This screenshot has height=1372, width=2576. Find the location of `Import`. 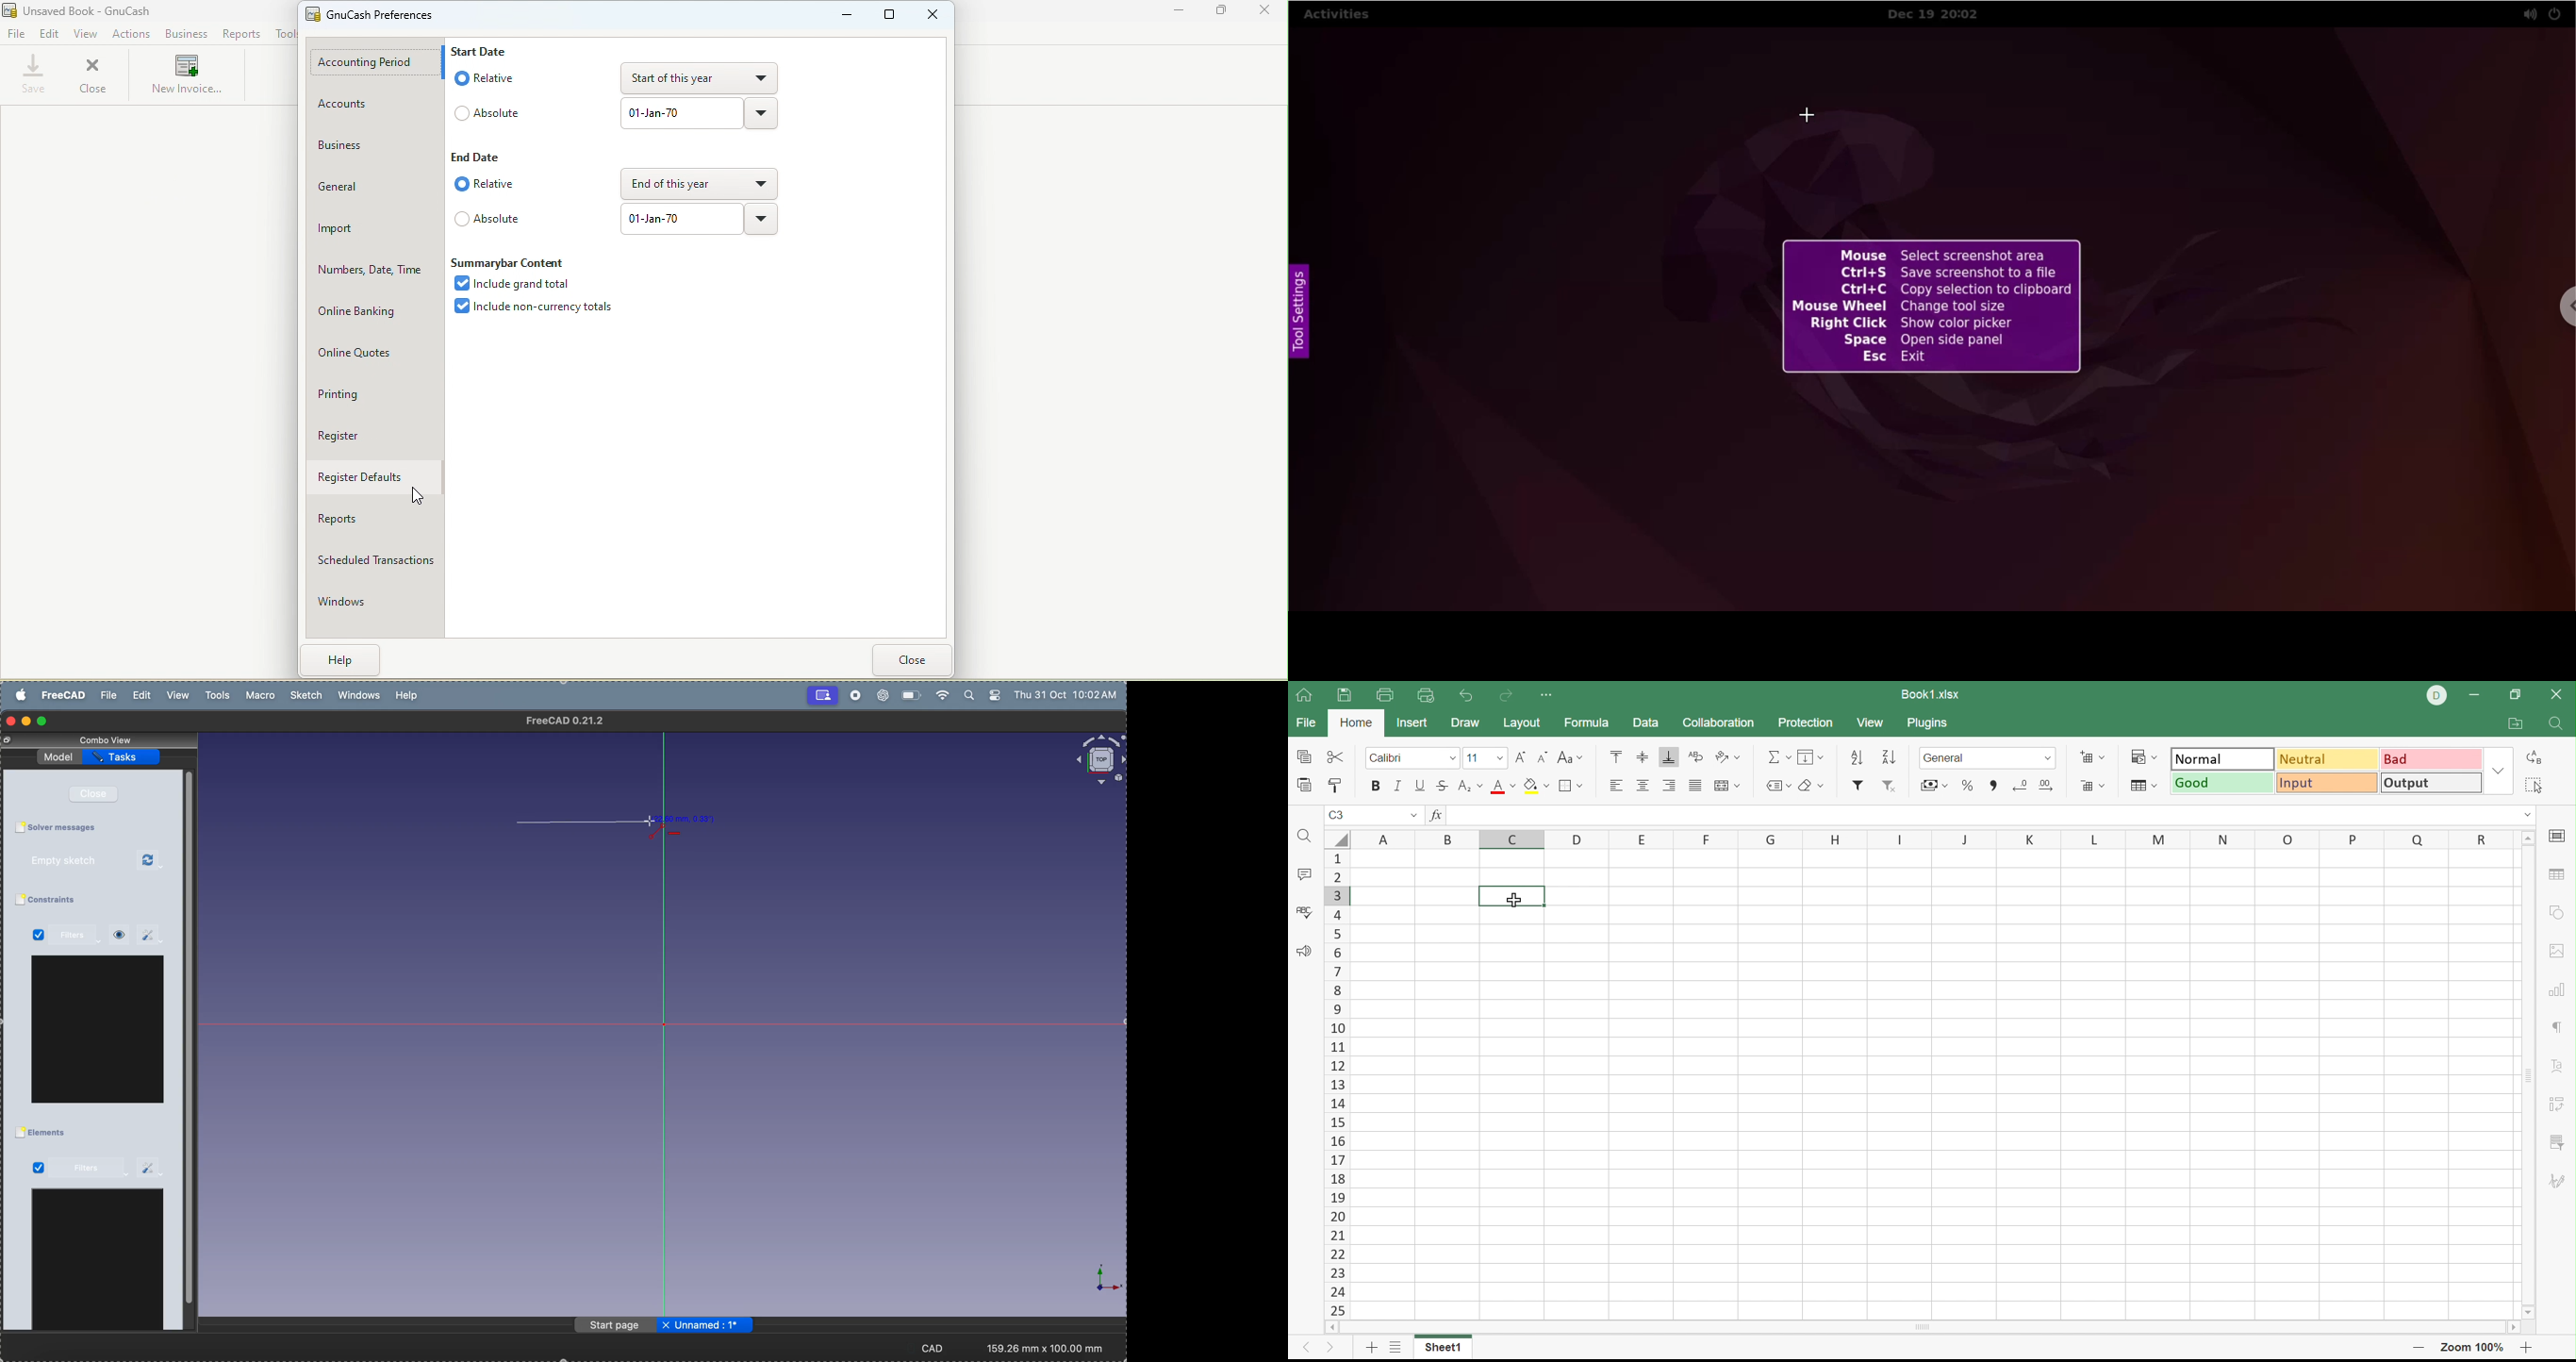

Import is located at coordinates (370, 231).